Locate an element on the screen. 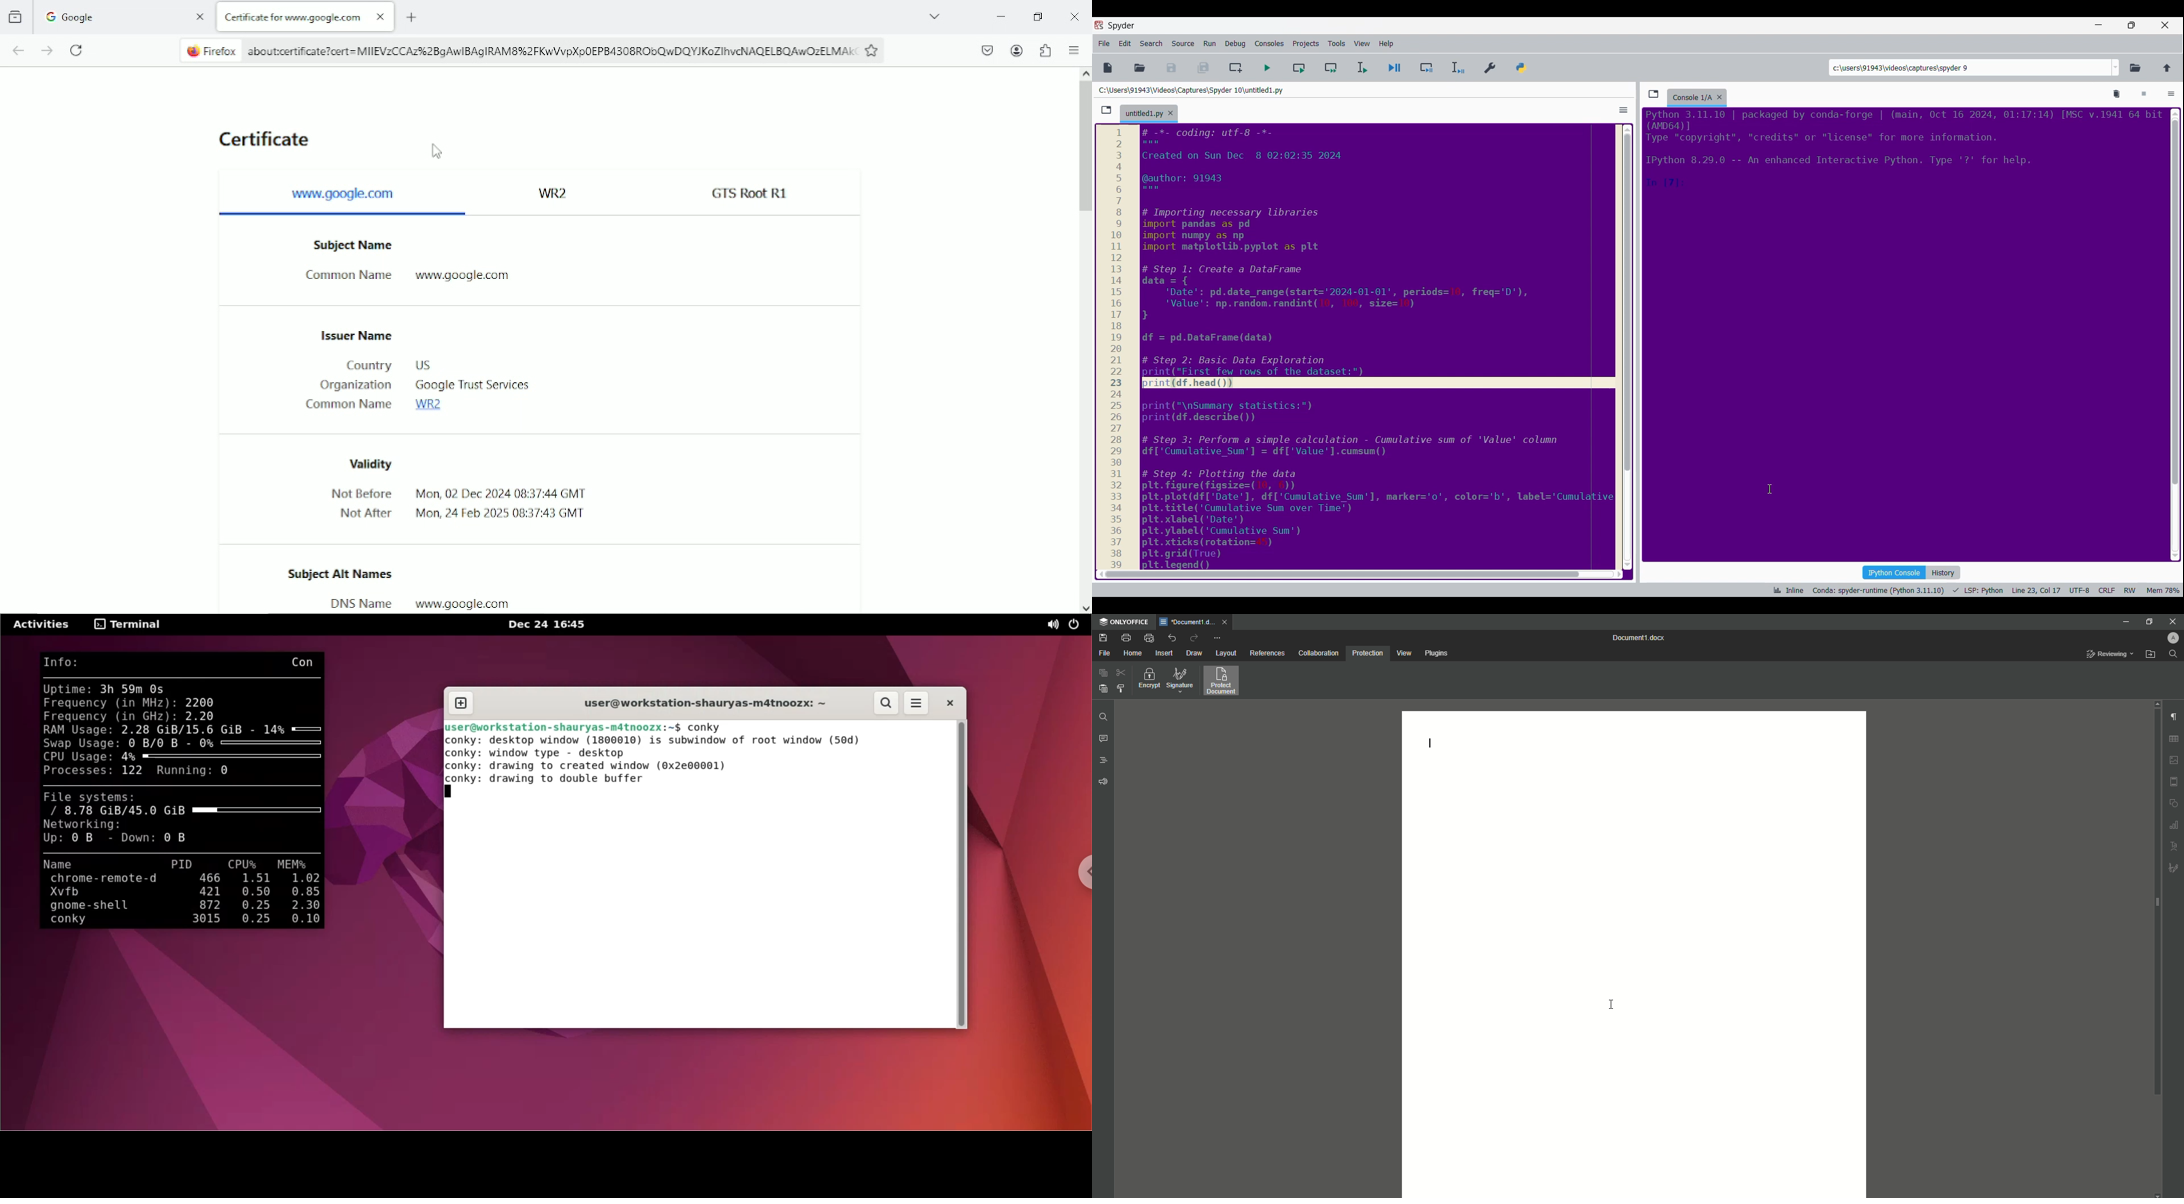 The image size is (2184, 1204). Minimize is located at coordinates (2123, 622).